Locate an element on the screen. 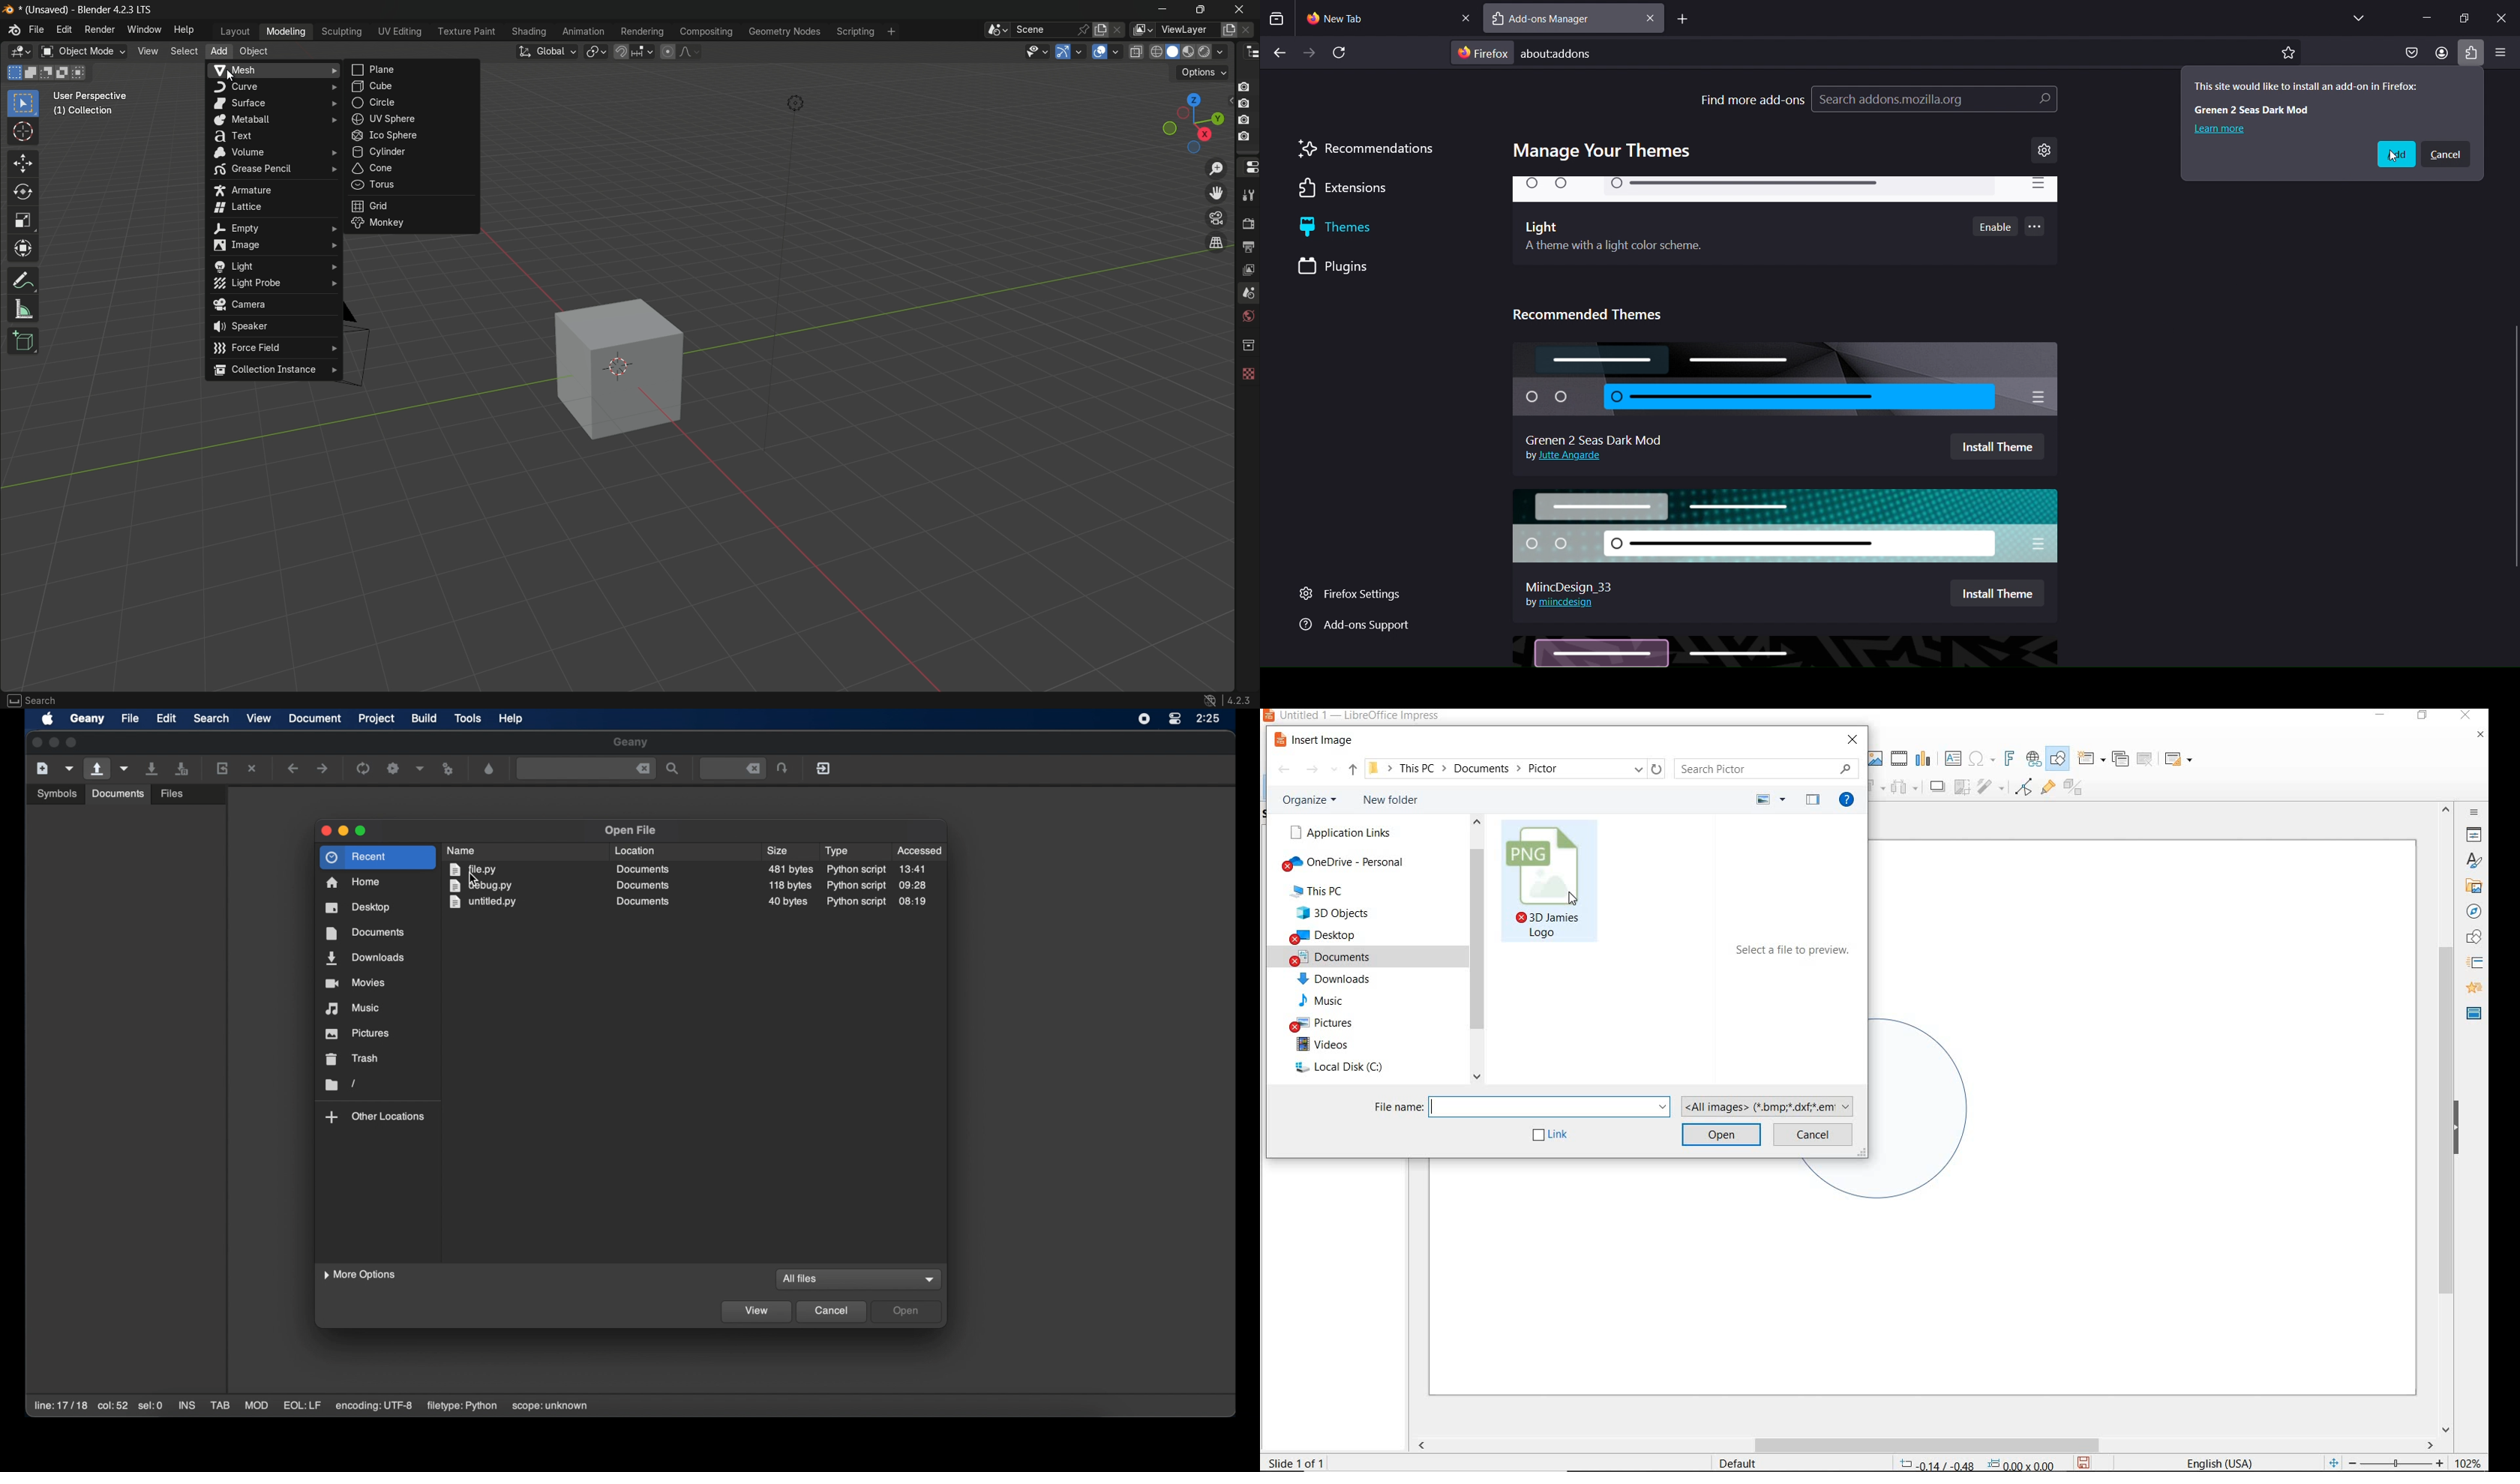 This screenshot has height=1484, width=2520. insert hyperlink is located at coordinates (2034, 759).